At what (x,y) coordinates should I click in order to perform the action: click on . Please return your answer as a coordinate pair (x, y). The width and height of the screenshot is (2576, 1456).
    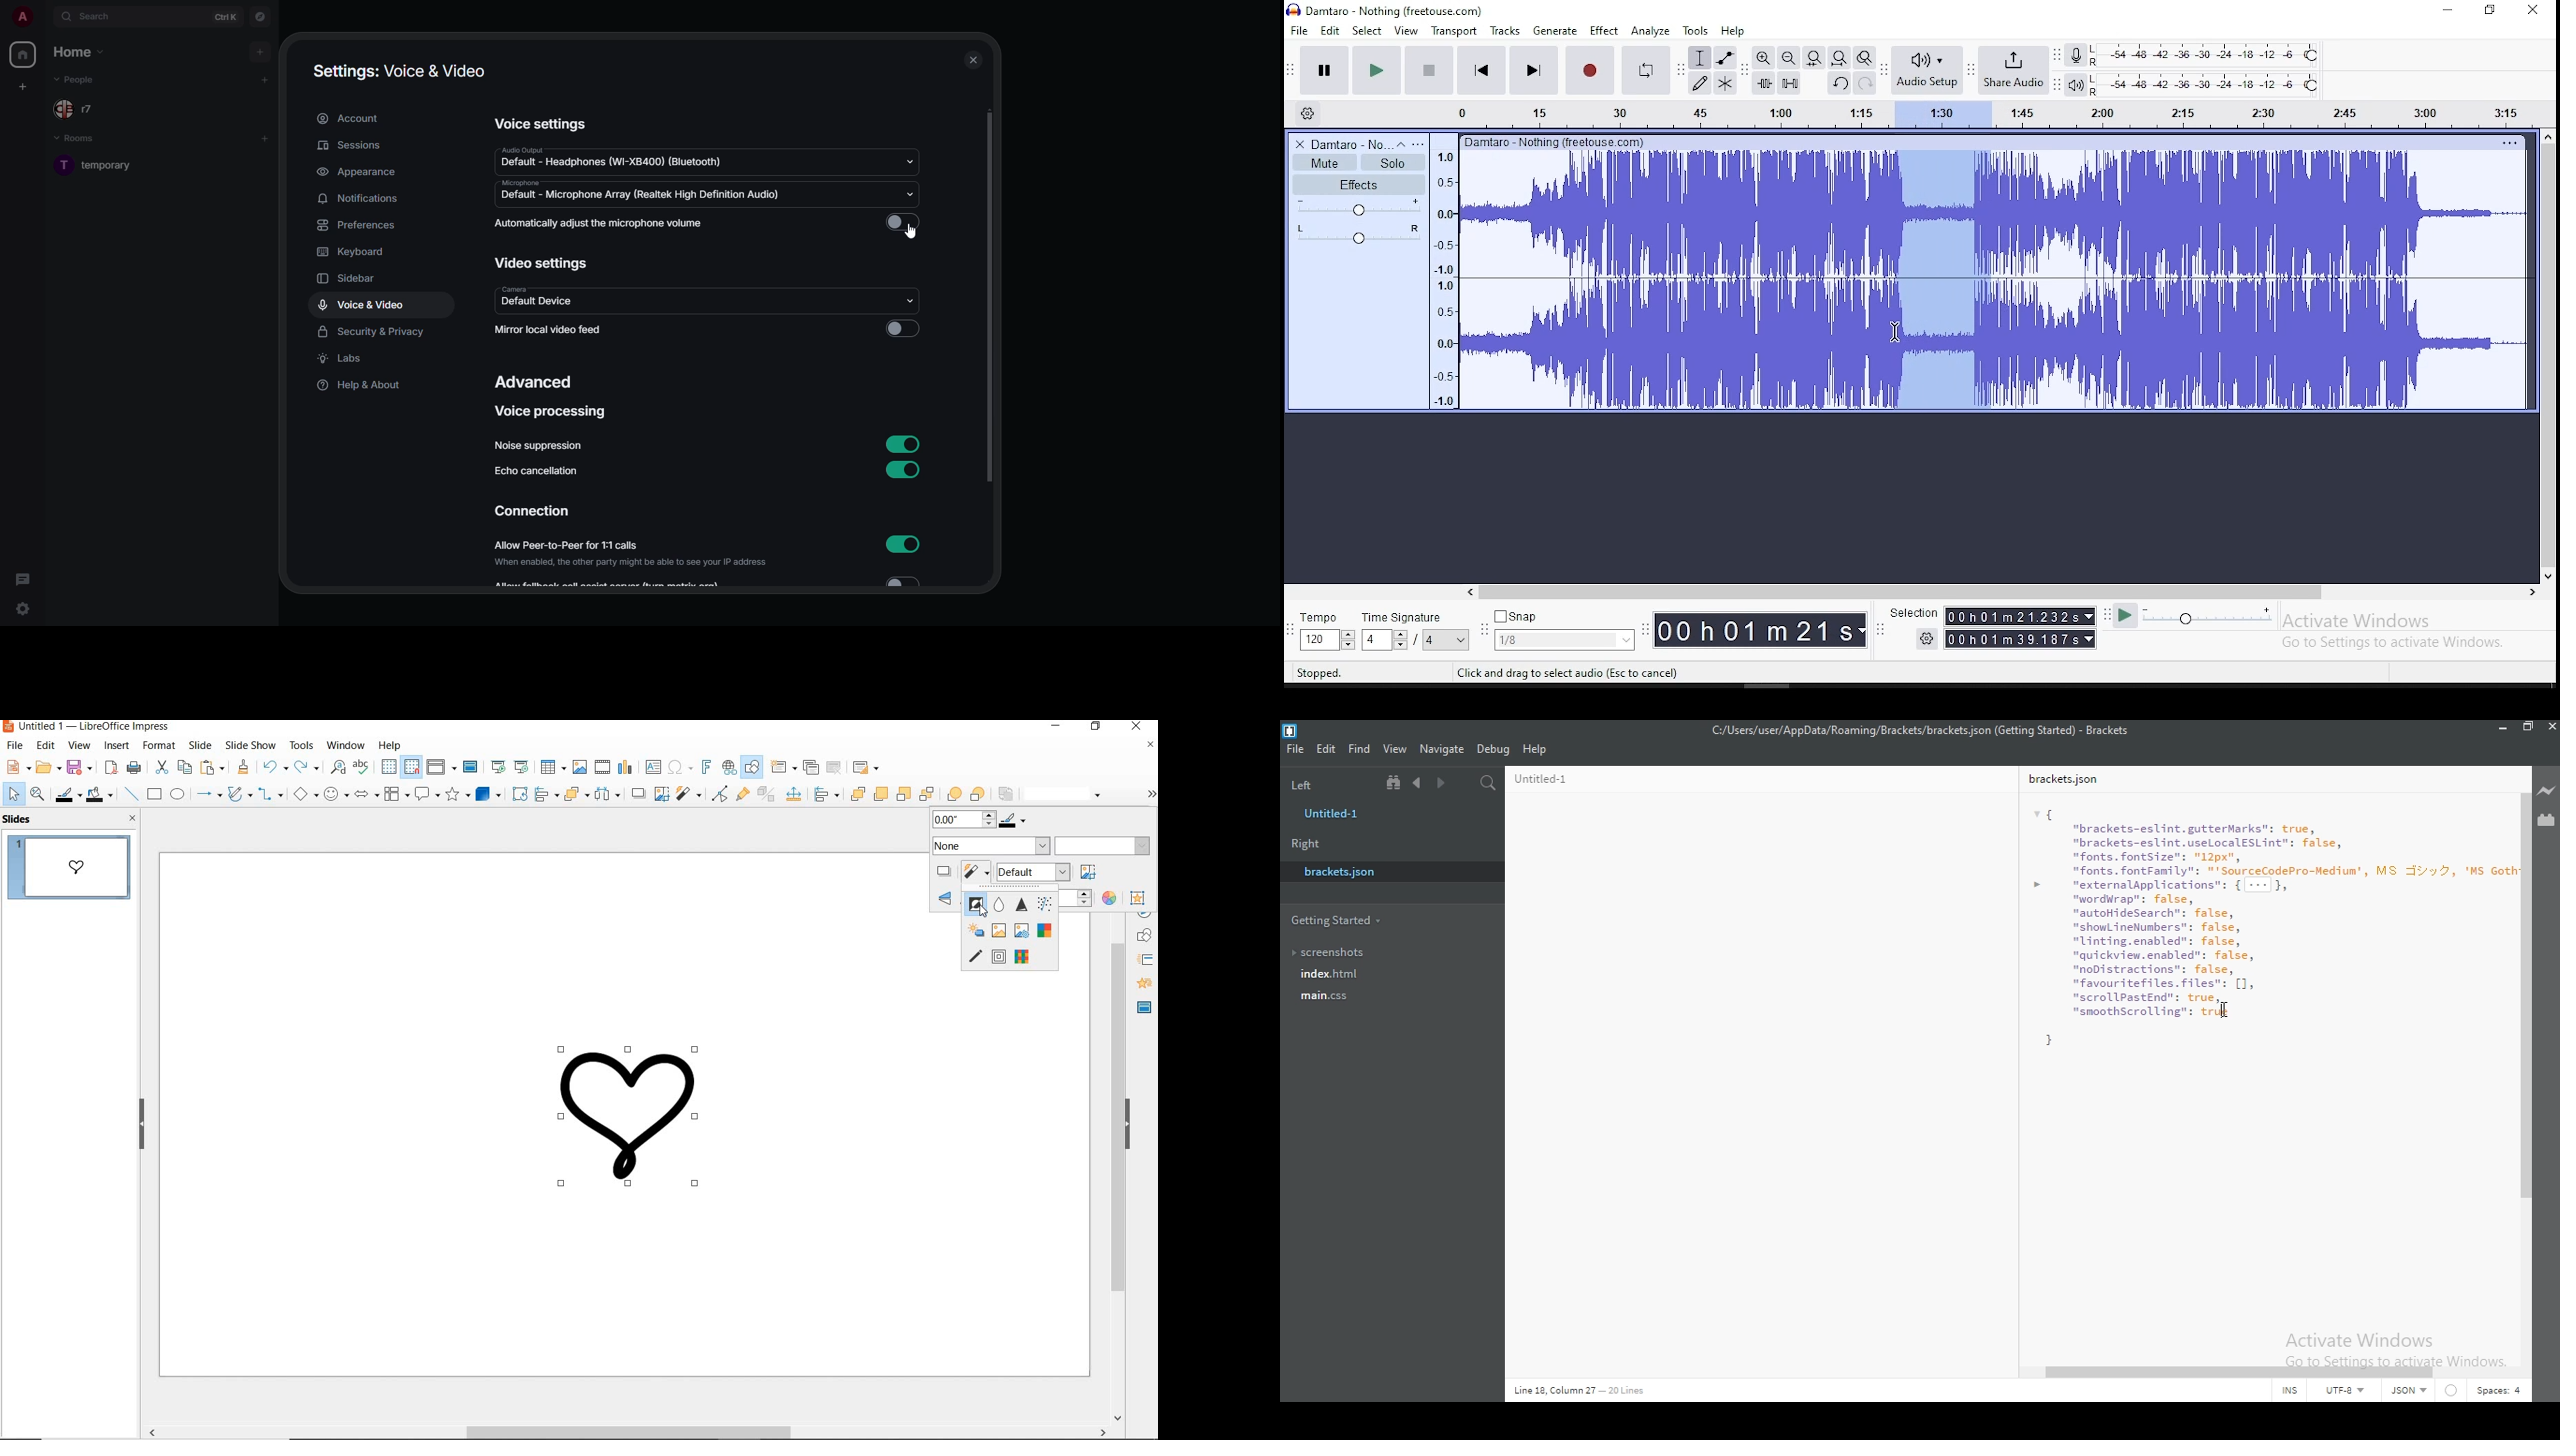
    Looking at the image, I should click on (1557, 141).